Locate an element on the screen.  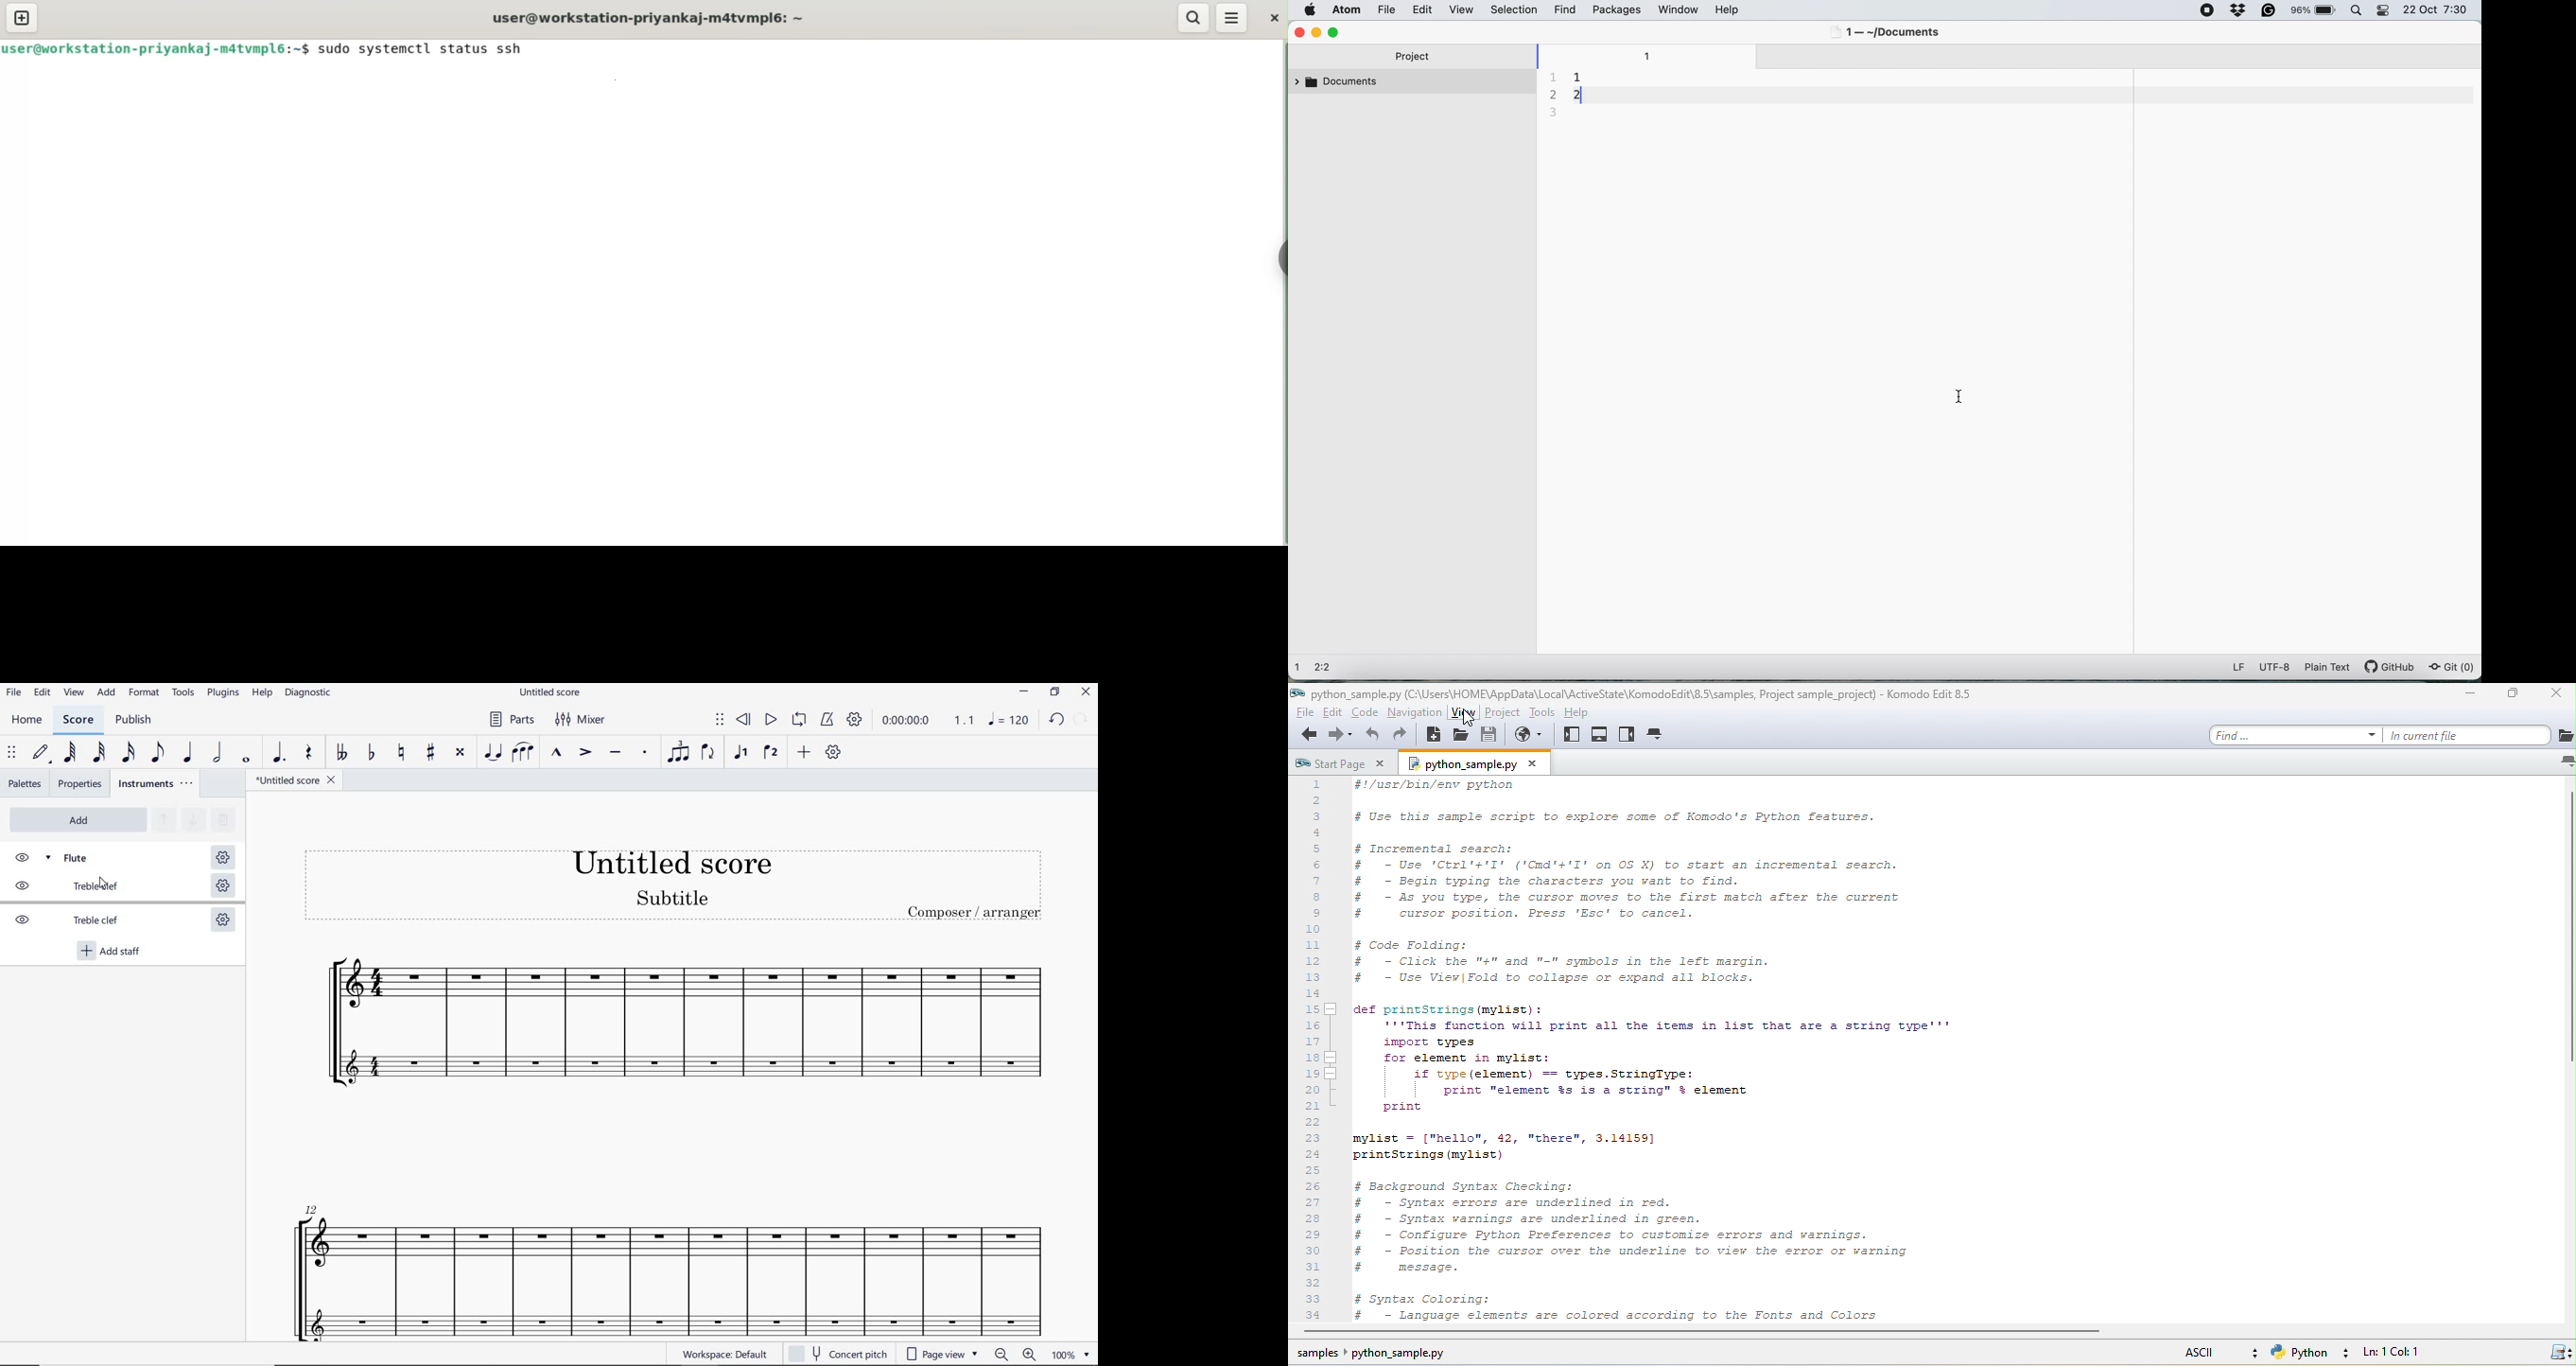
file is located at coordinates (14, 695).